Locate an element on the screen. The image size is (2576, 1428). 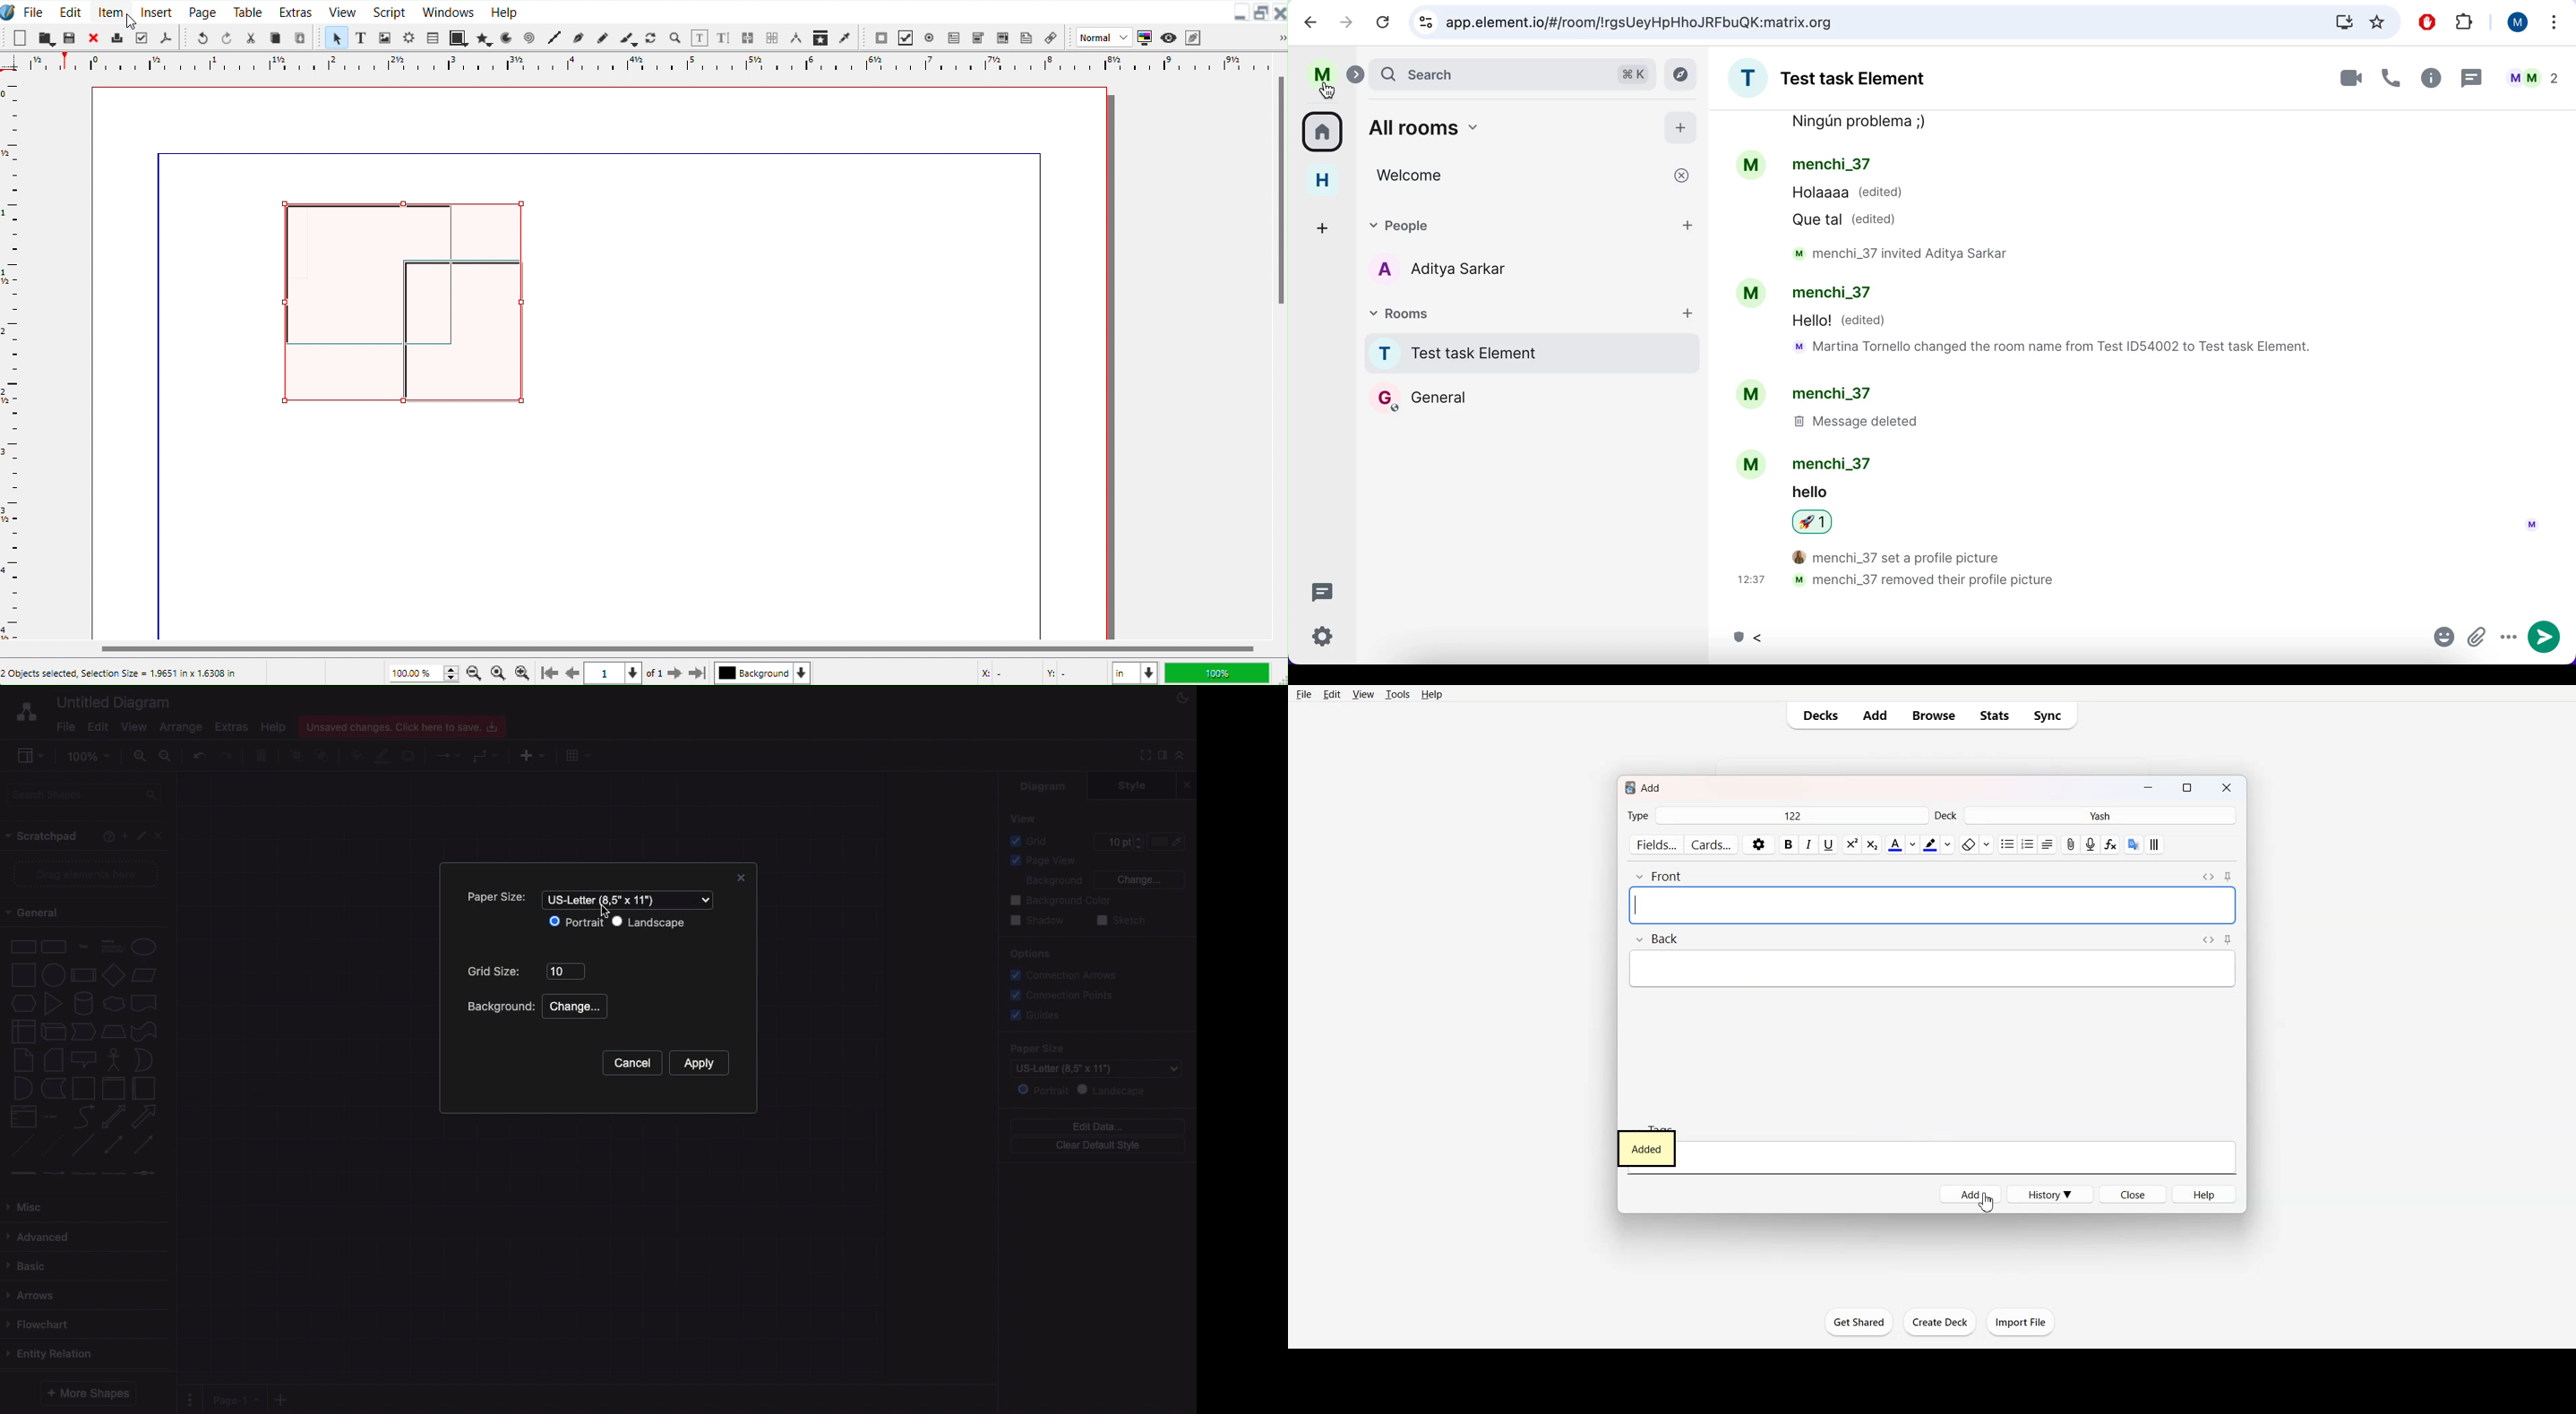
Redo is located at coordinates (226, 757).